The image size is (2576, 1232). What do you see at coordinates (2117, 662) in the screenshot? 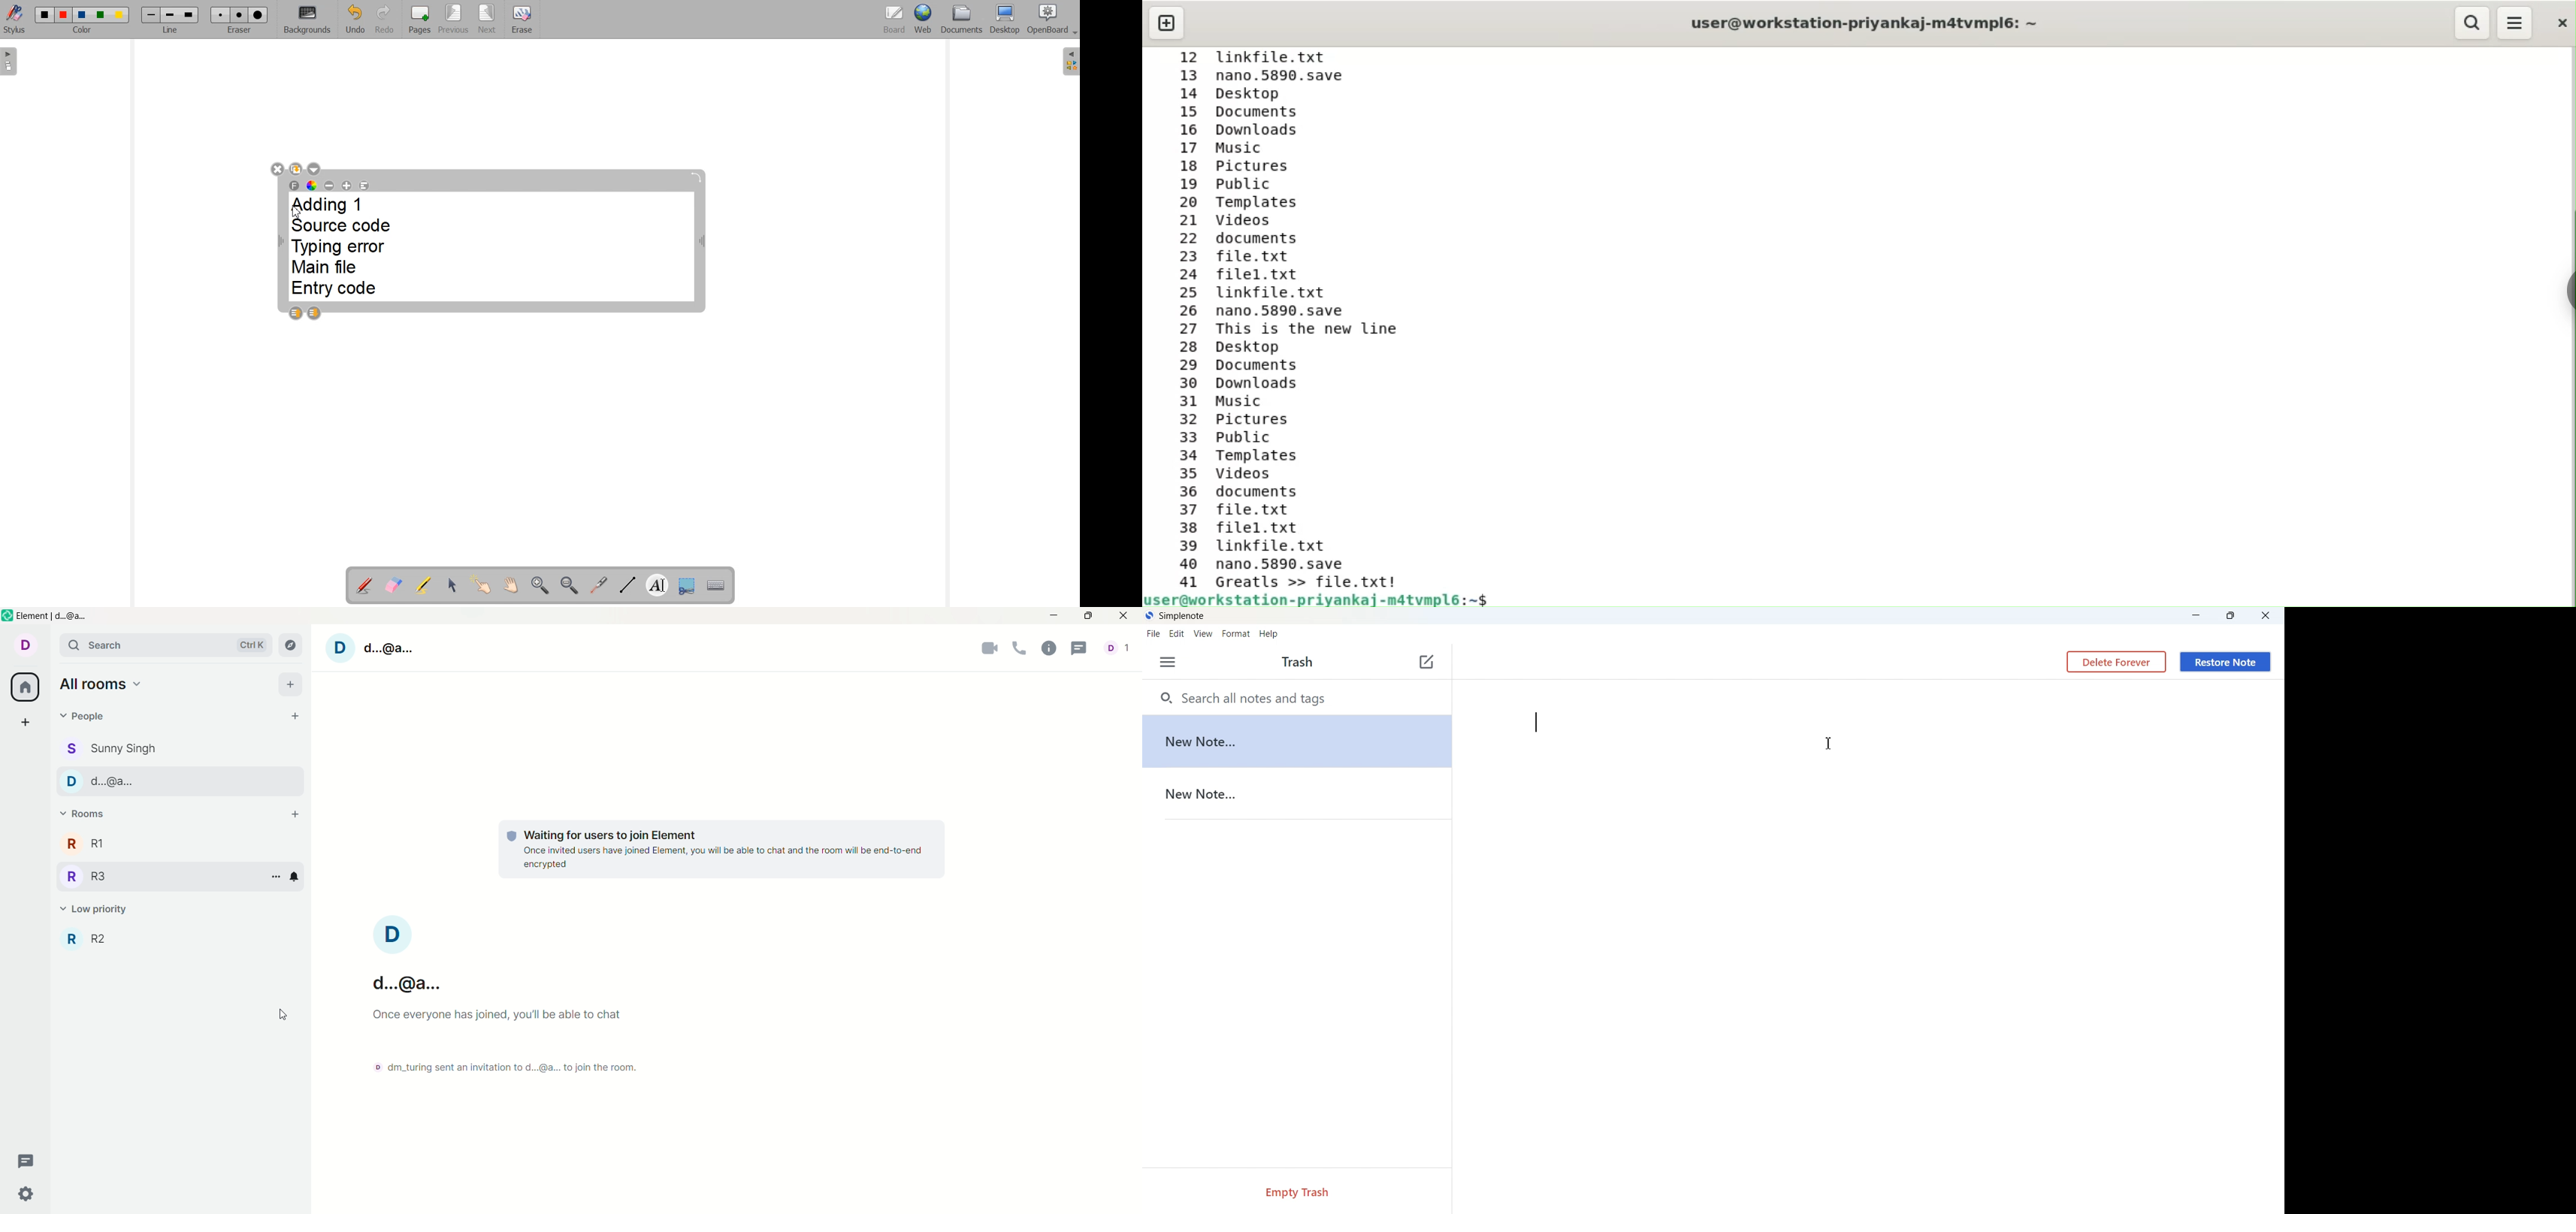
I see `Delete Forever` at bounding box center [2117, 662].